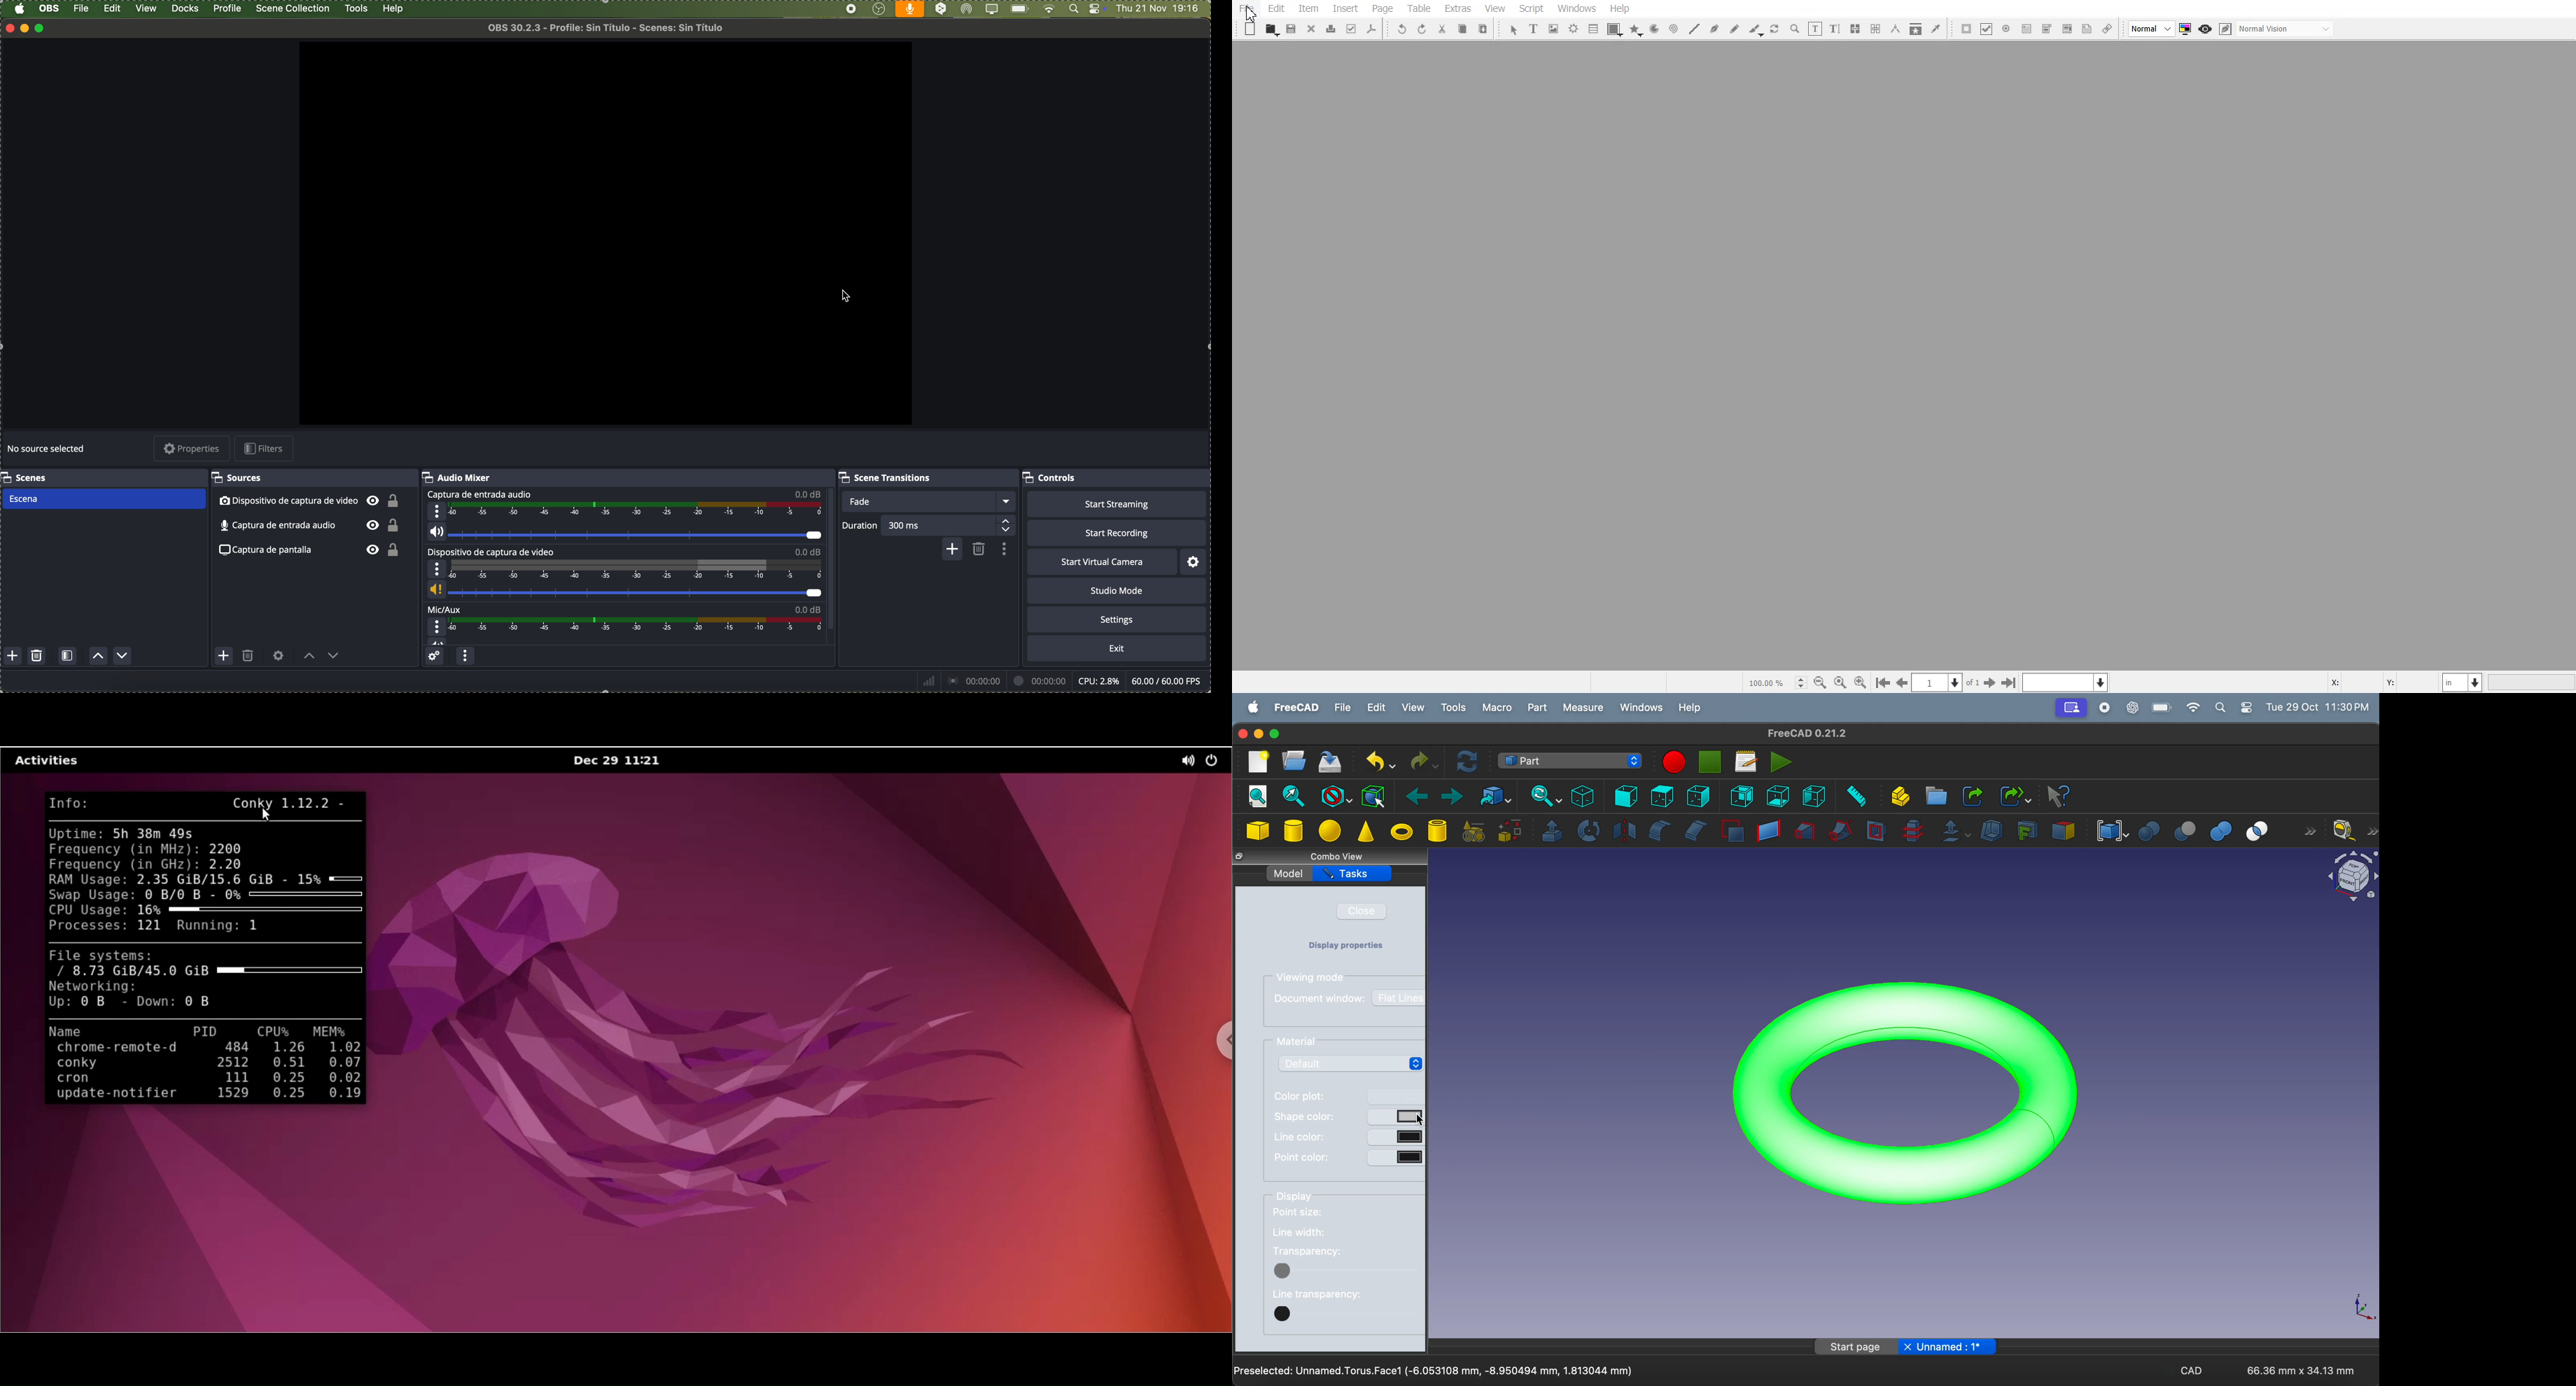 The image size is (2576, 1400). I want to click on open source properties, so click(278, 656).